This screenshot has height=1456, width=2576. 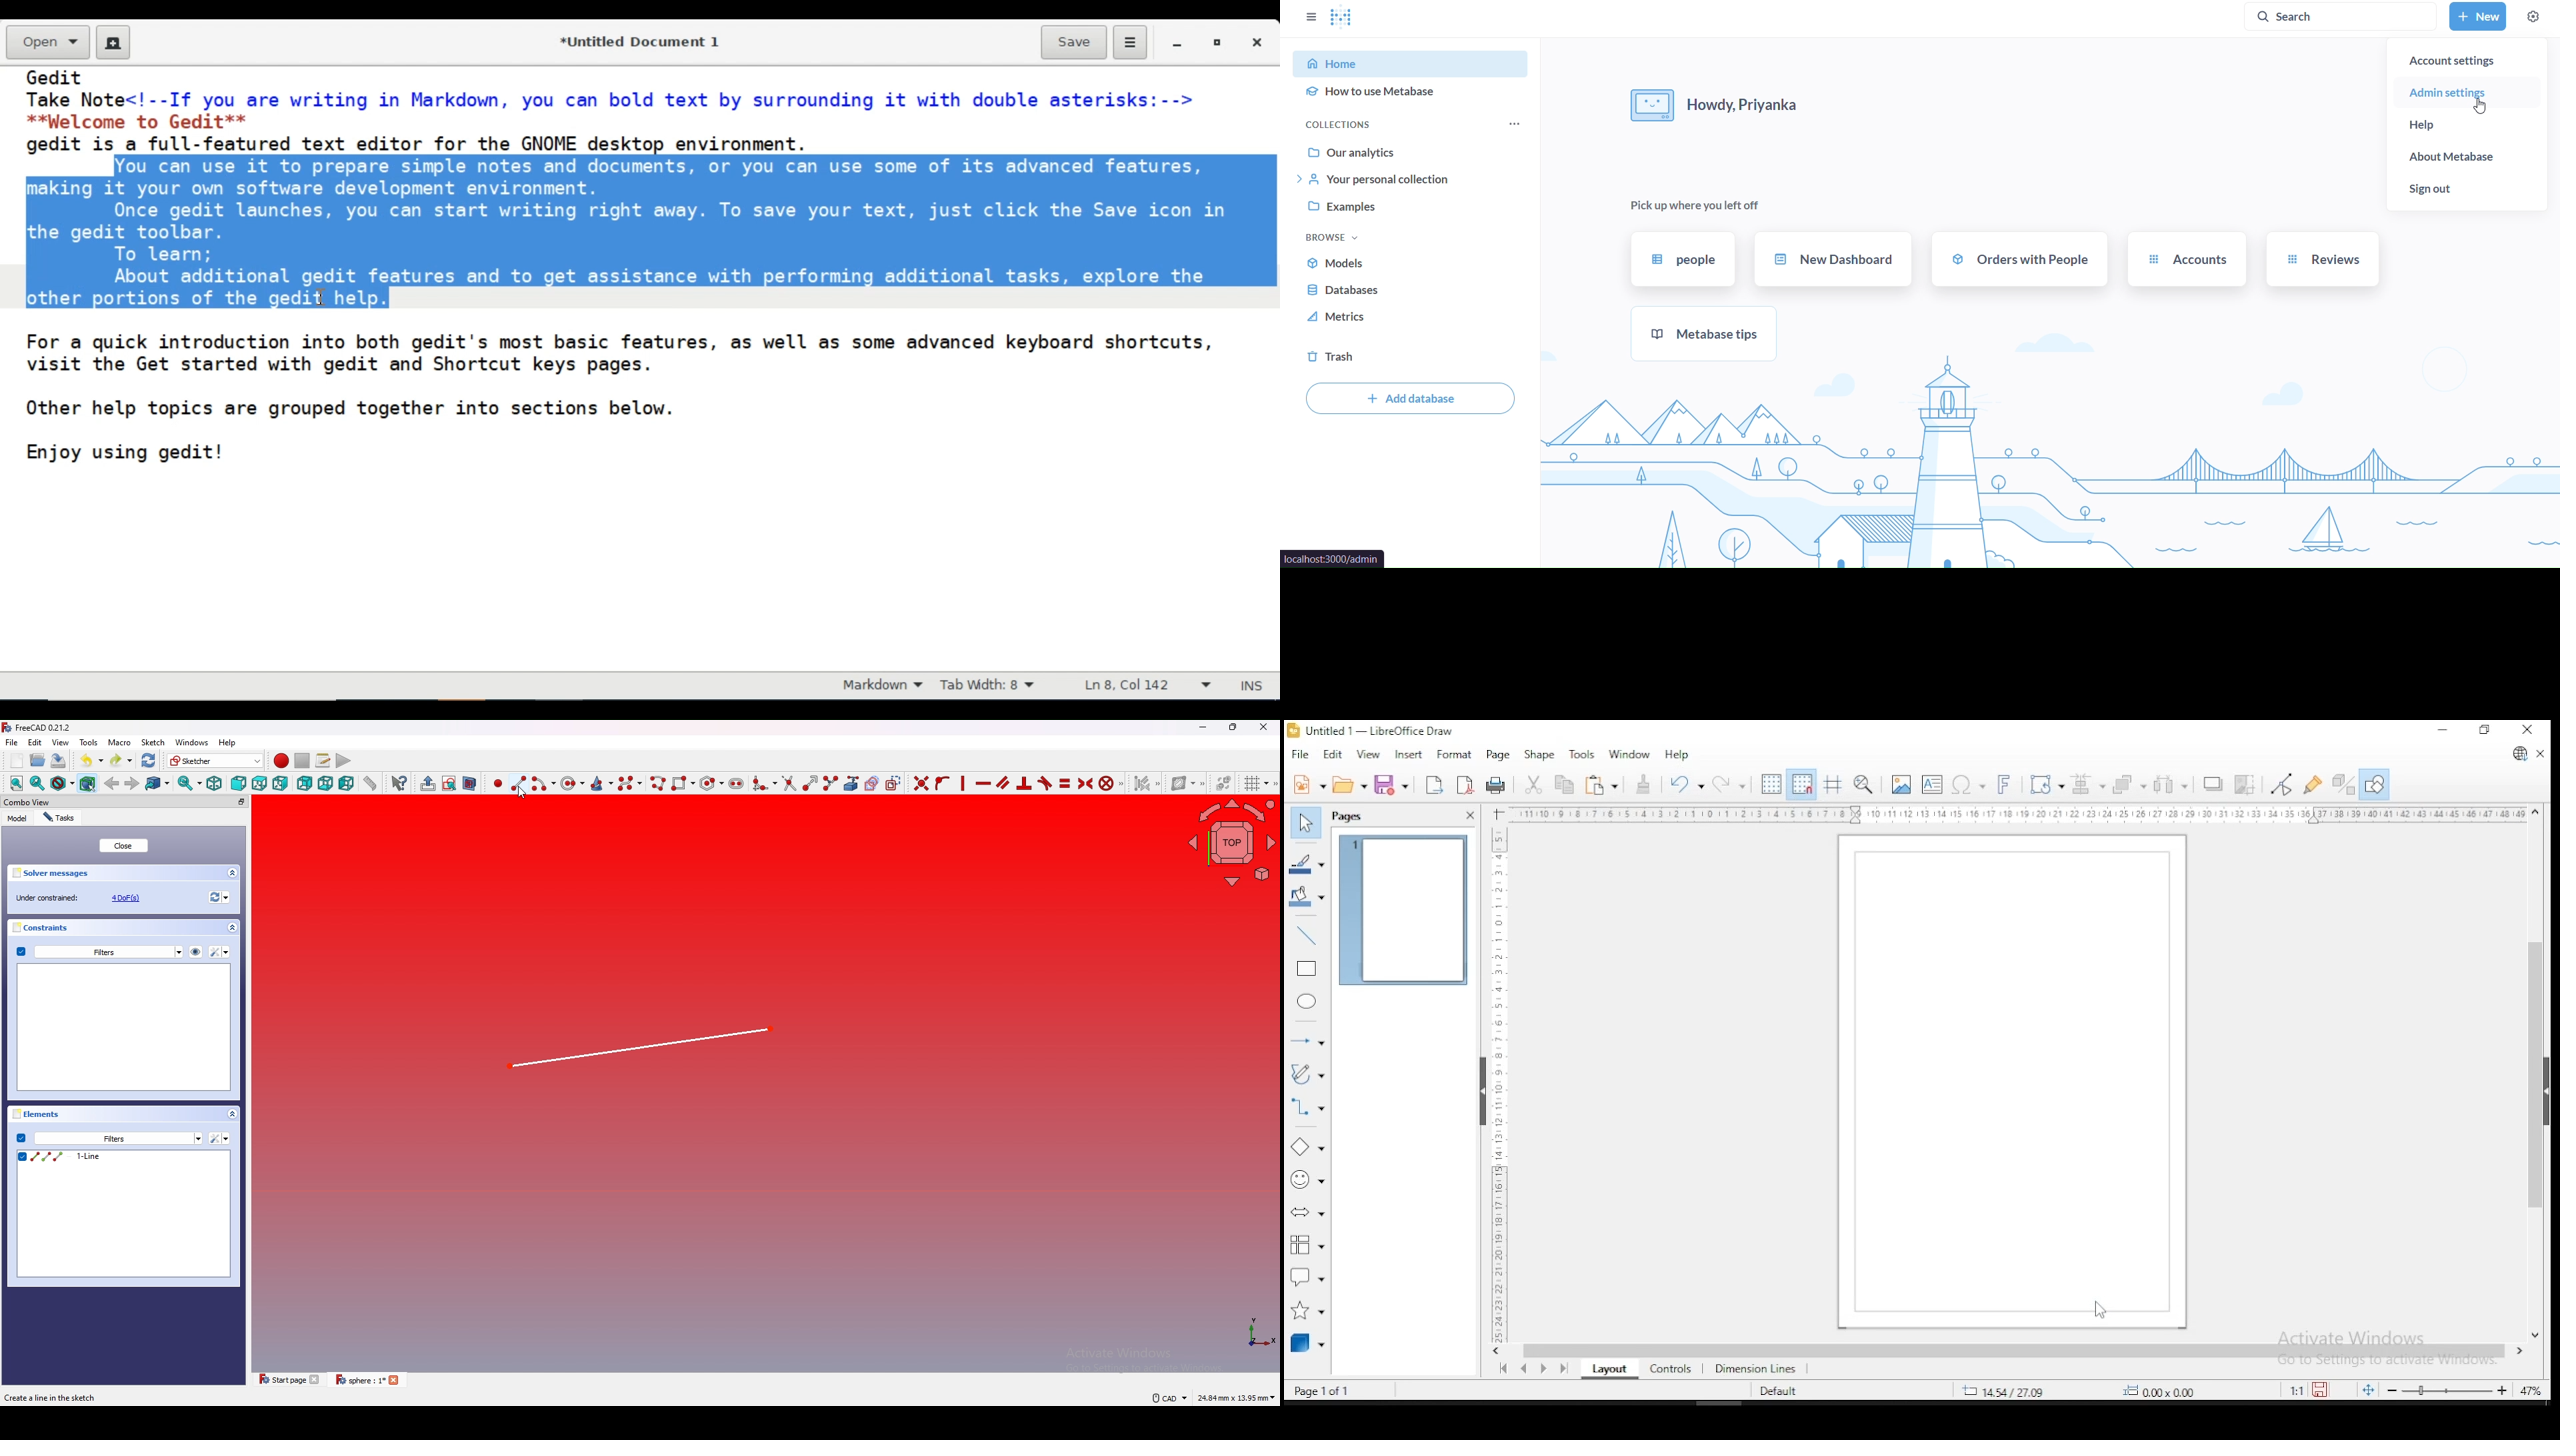 What do you see at coordinates (61, 783) in the screenshot?
I see `Draw style` at bounding box center [61, 783].